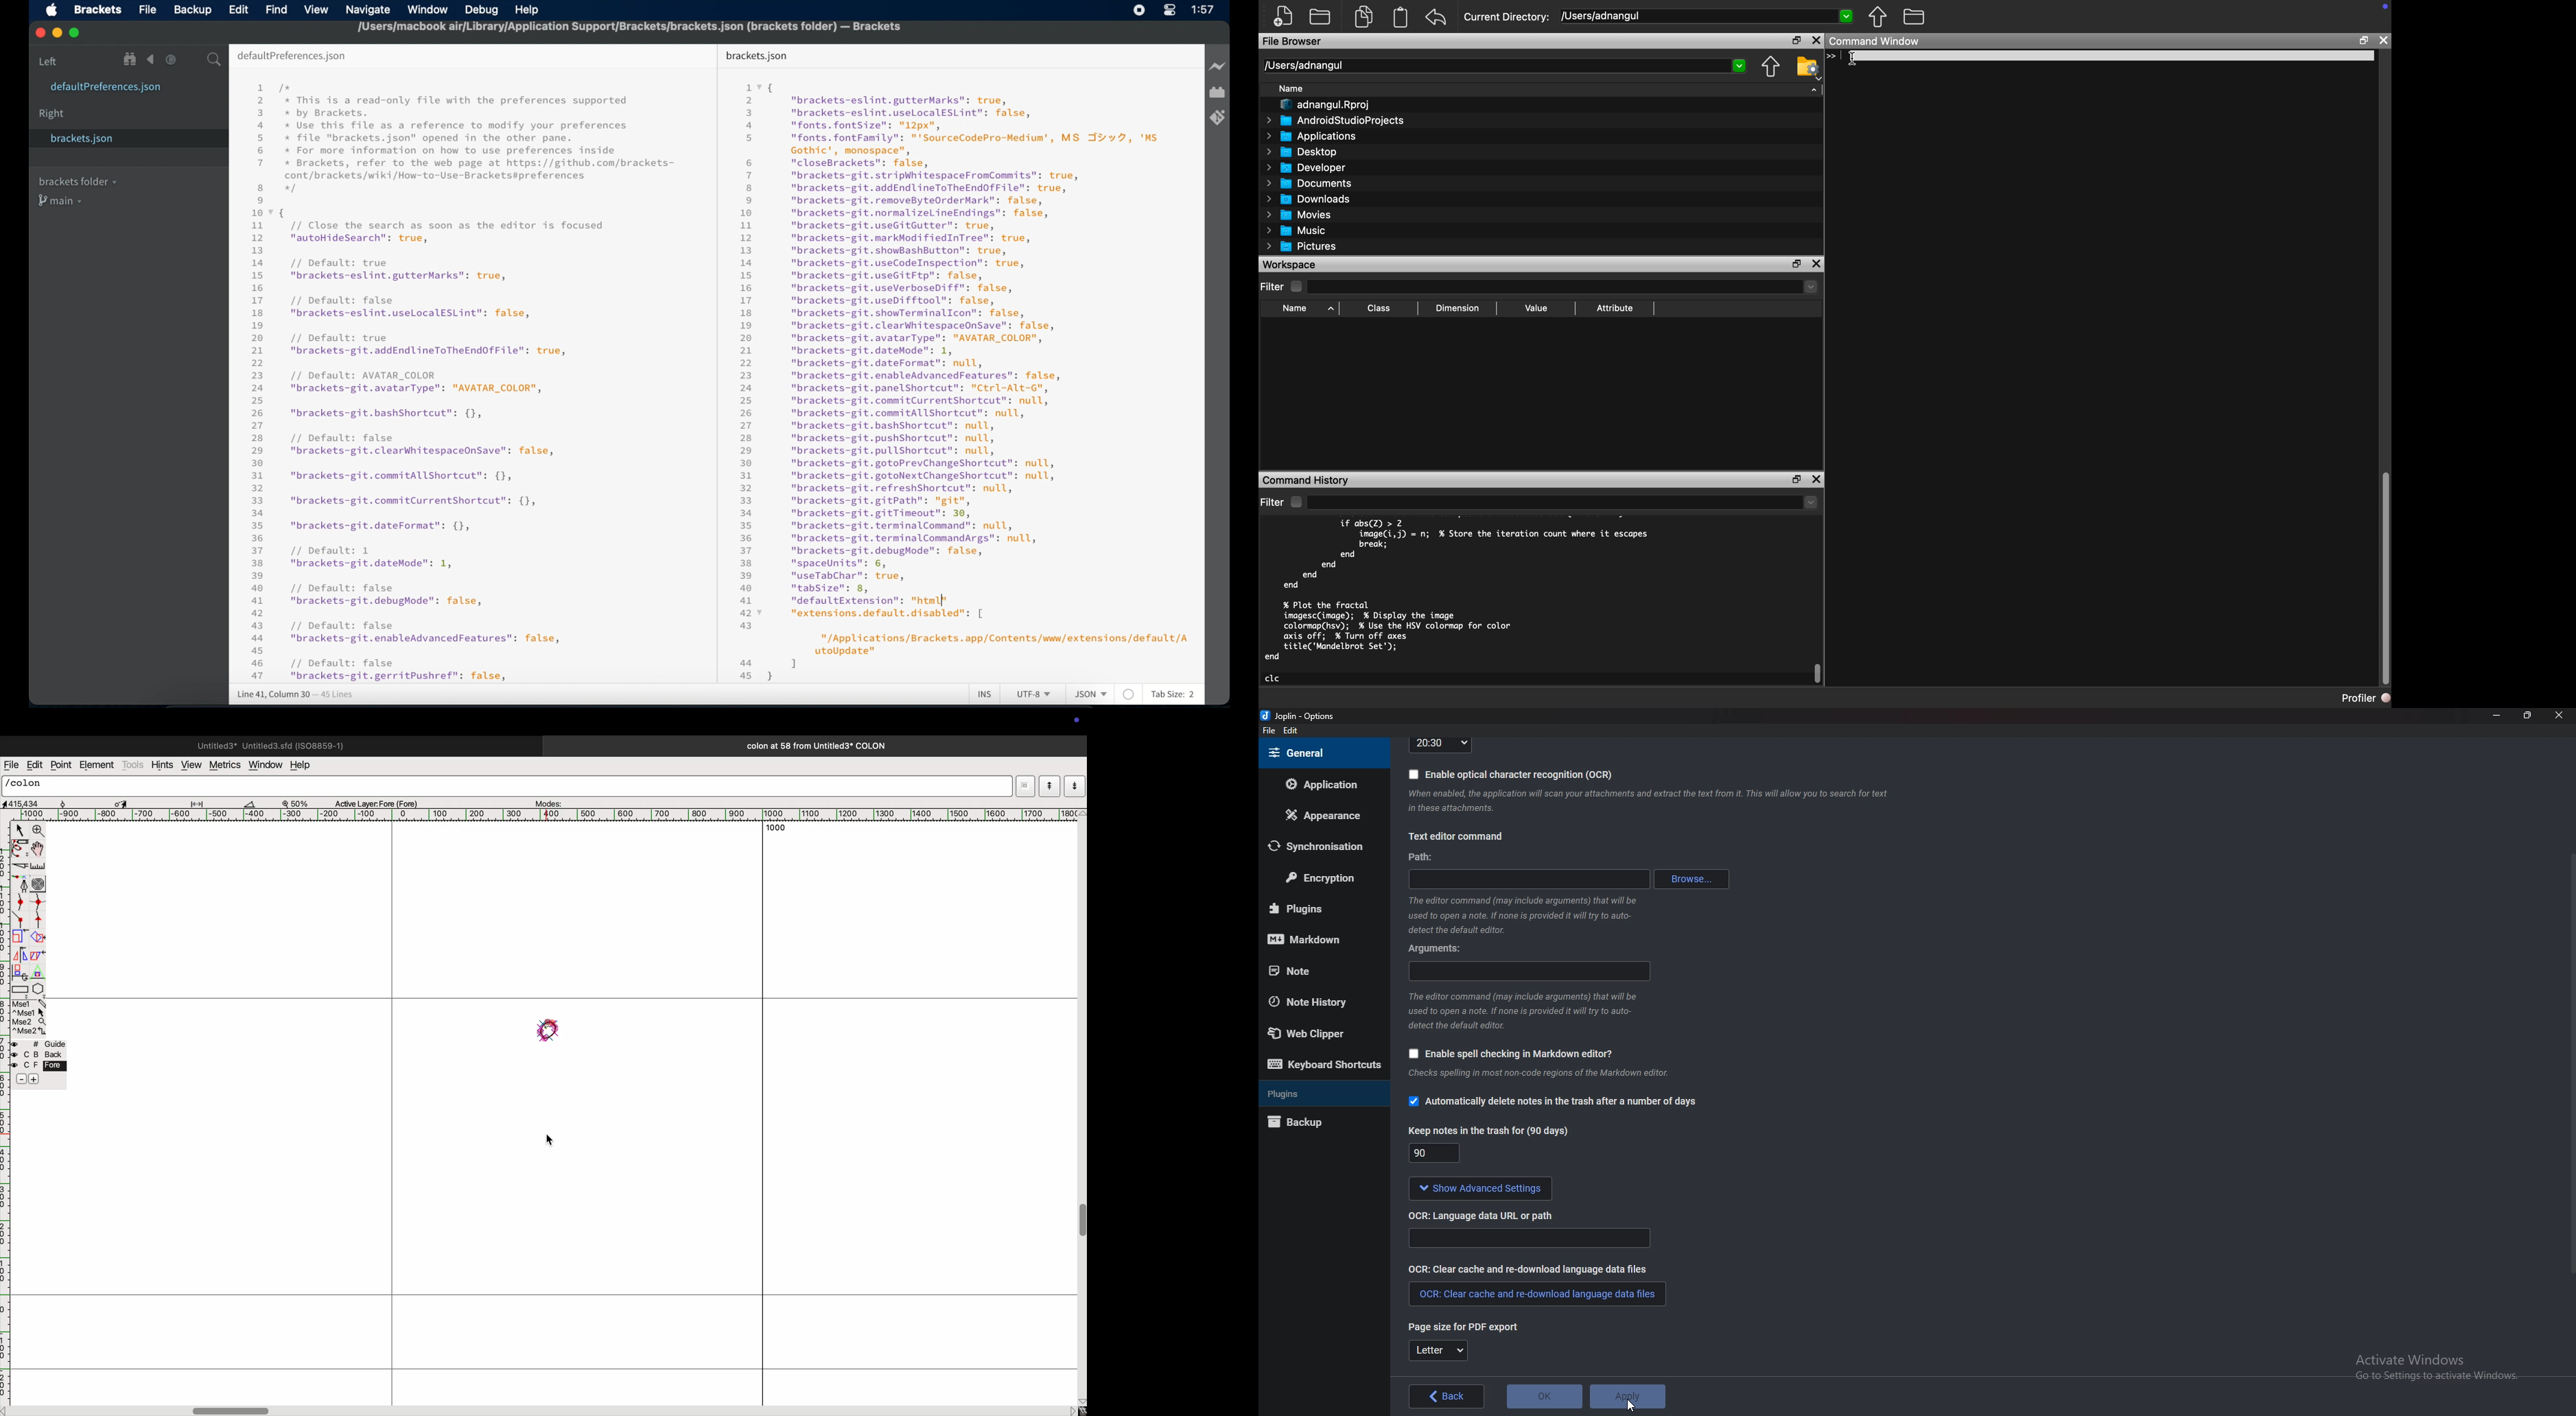 Image resolution: width=2576 pixels, height=1428 pixels. What do you see at coordinates (1282, 17) in the screenshot?
I see `New File` at bounding box center [1282, 17].